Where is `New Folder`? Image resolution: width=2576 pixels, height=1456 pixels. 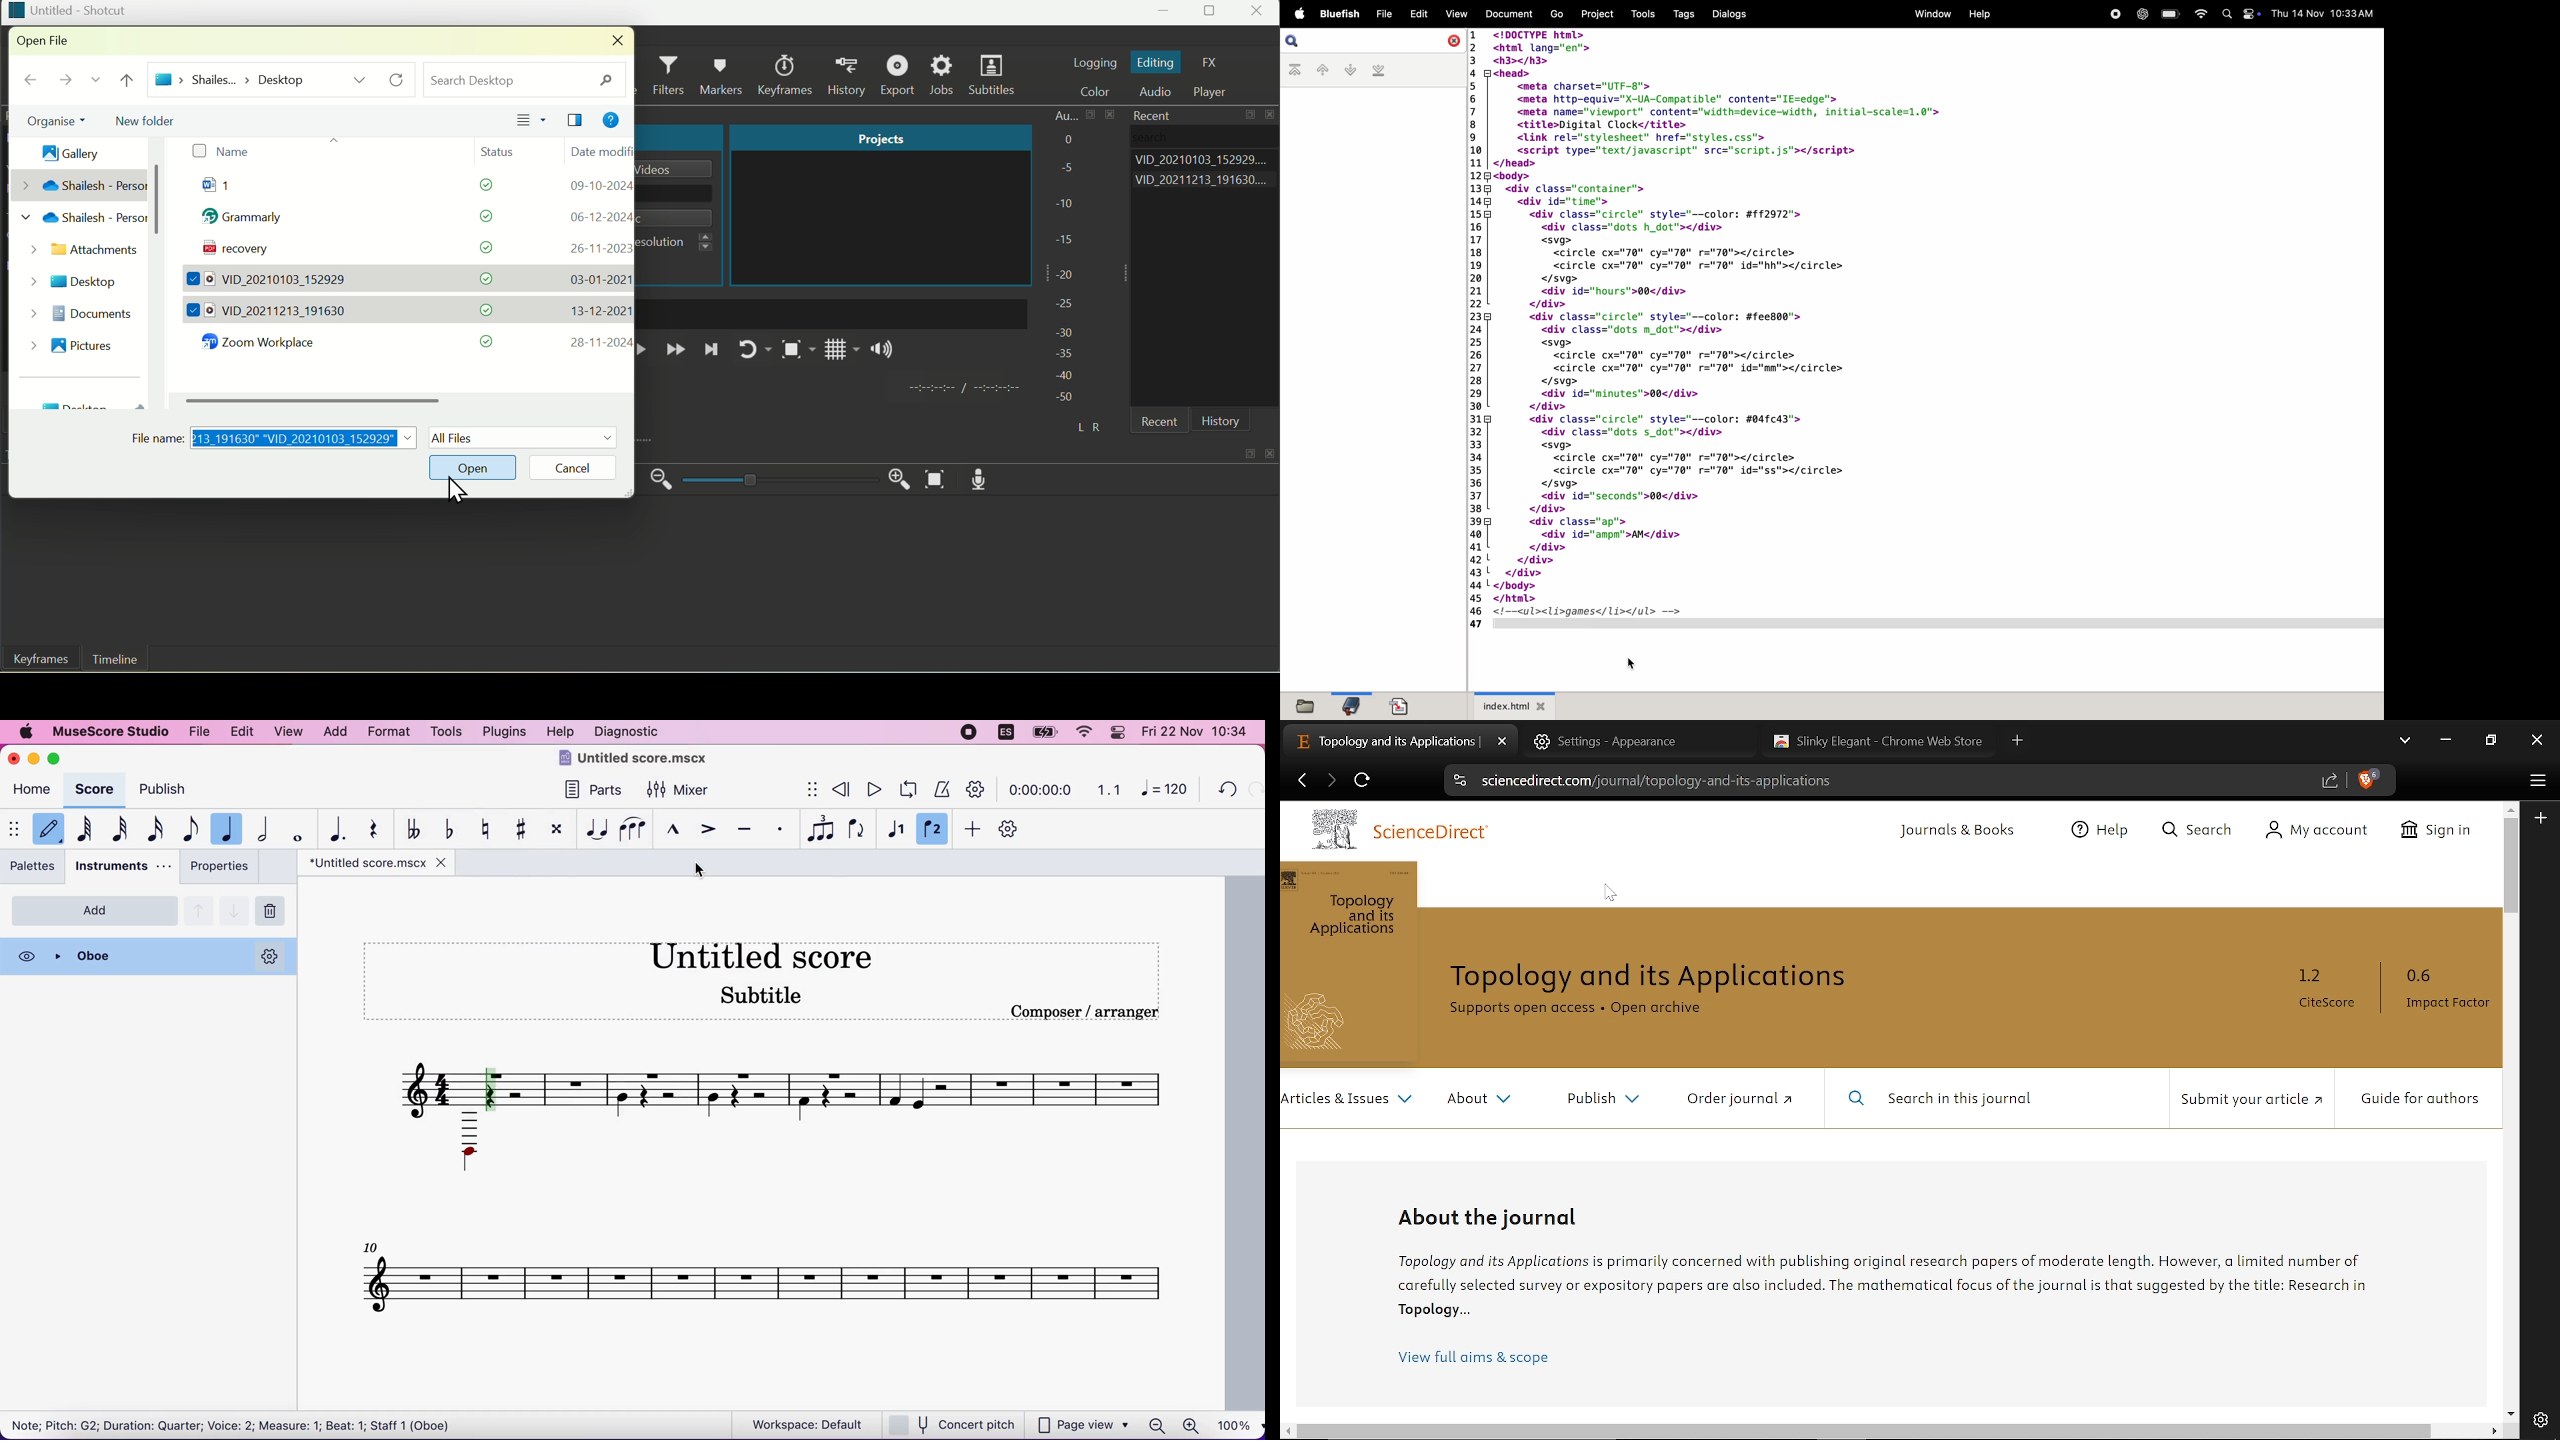
New Folder is located at coordinates (150, 119).